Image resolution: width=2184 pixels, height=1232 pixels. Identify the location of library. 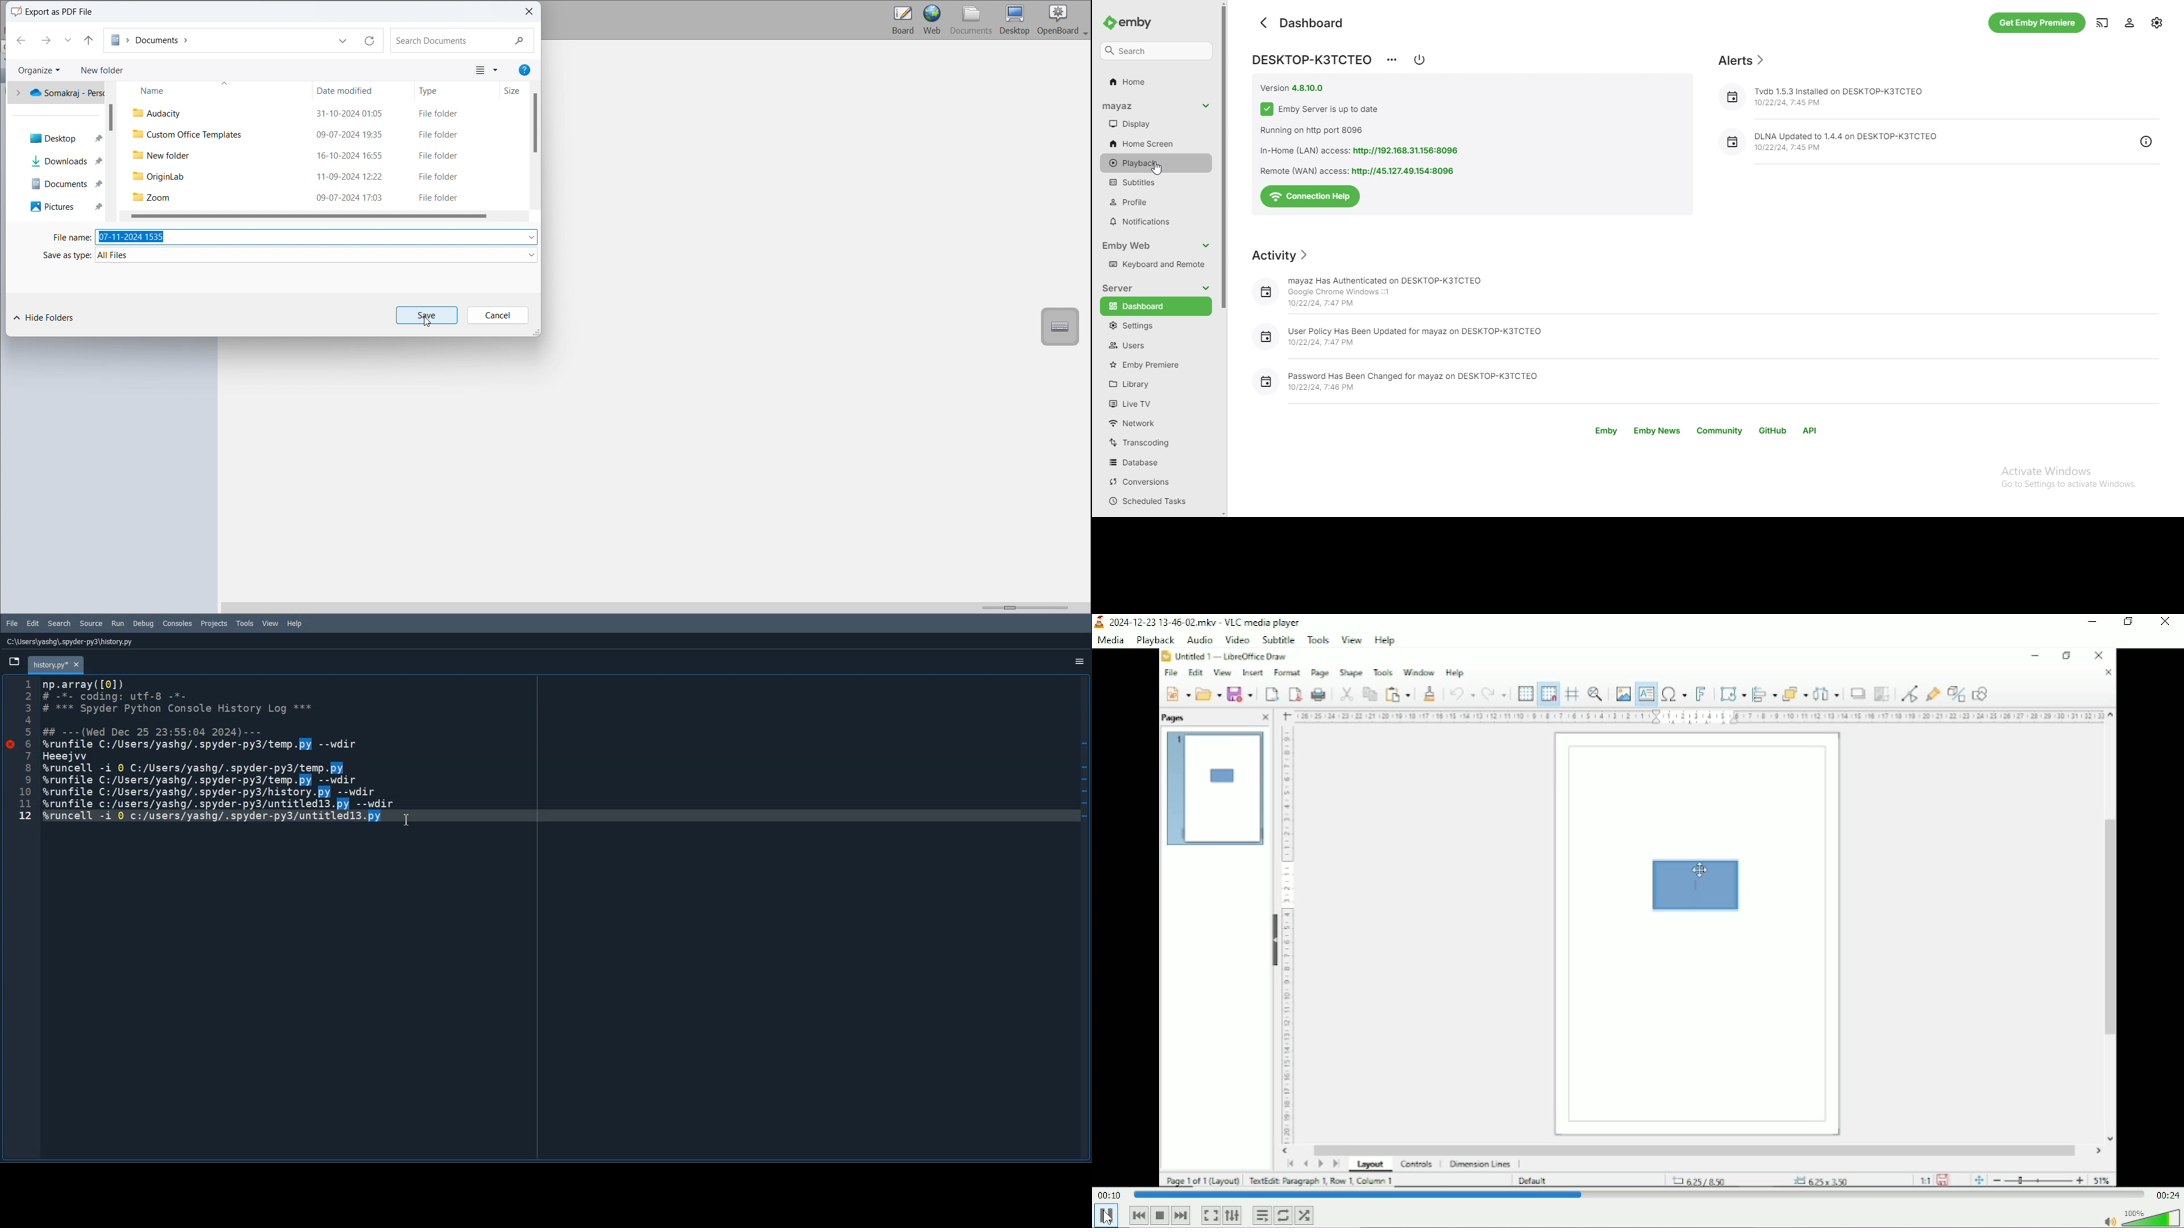
(1154, 384).